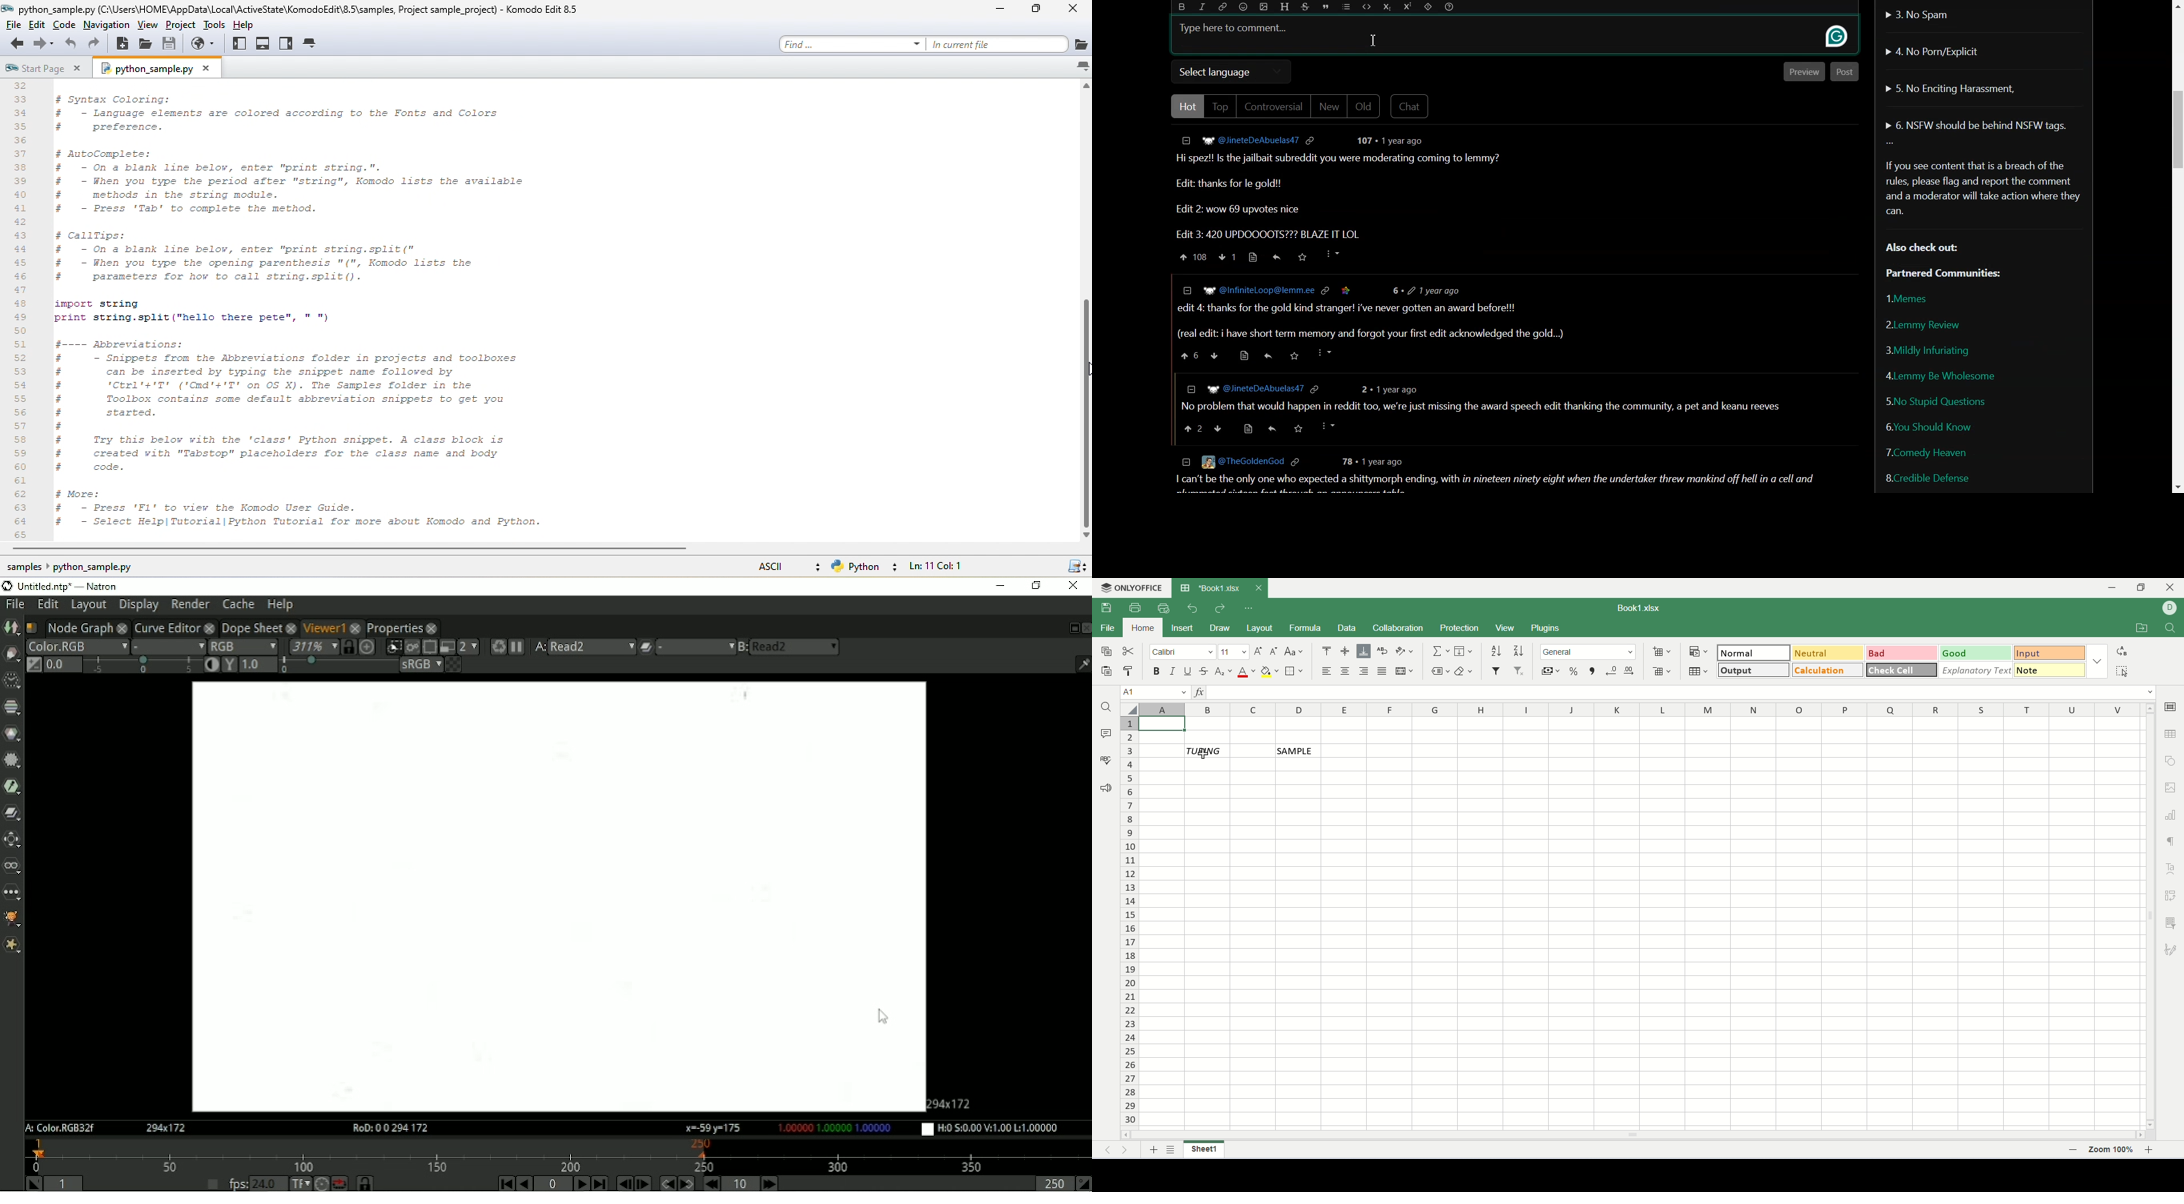 The height and width of the screenshot is (1204, 2184). I want to click on Superscript, so click(1407, 7).